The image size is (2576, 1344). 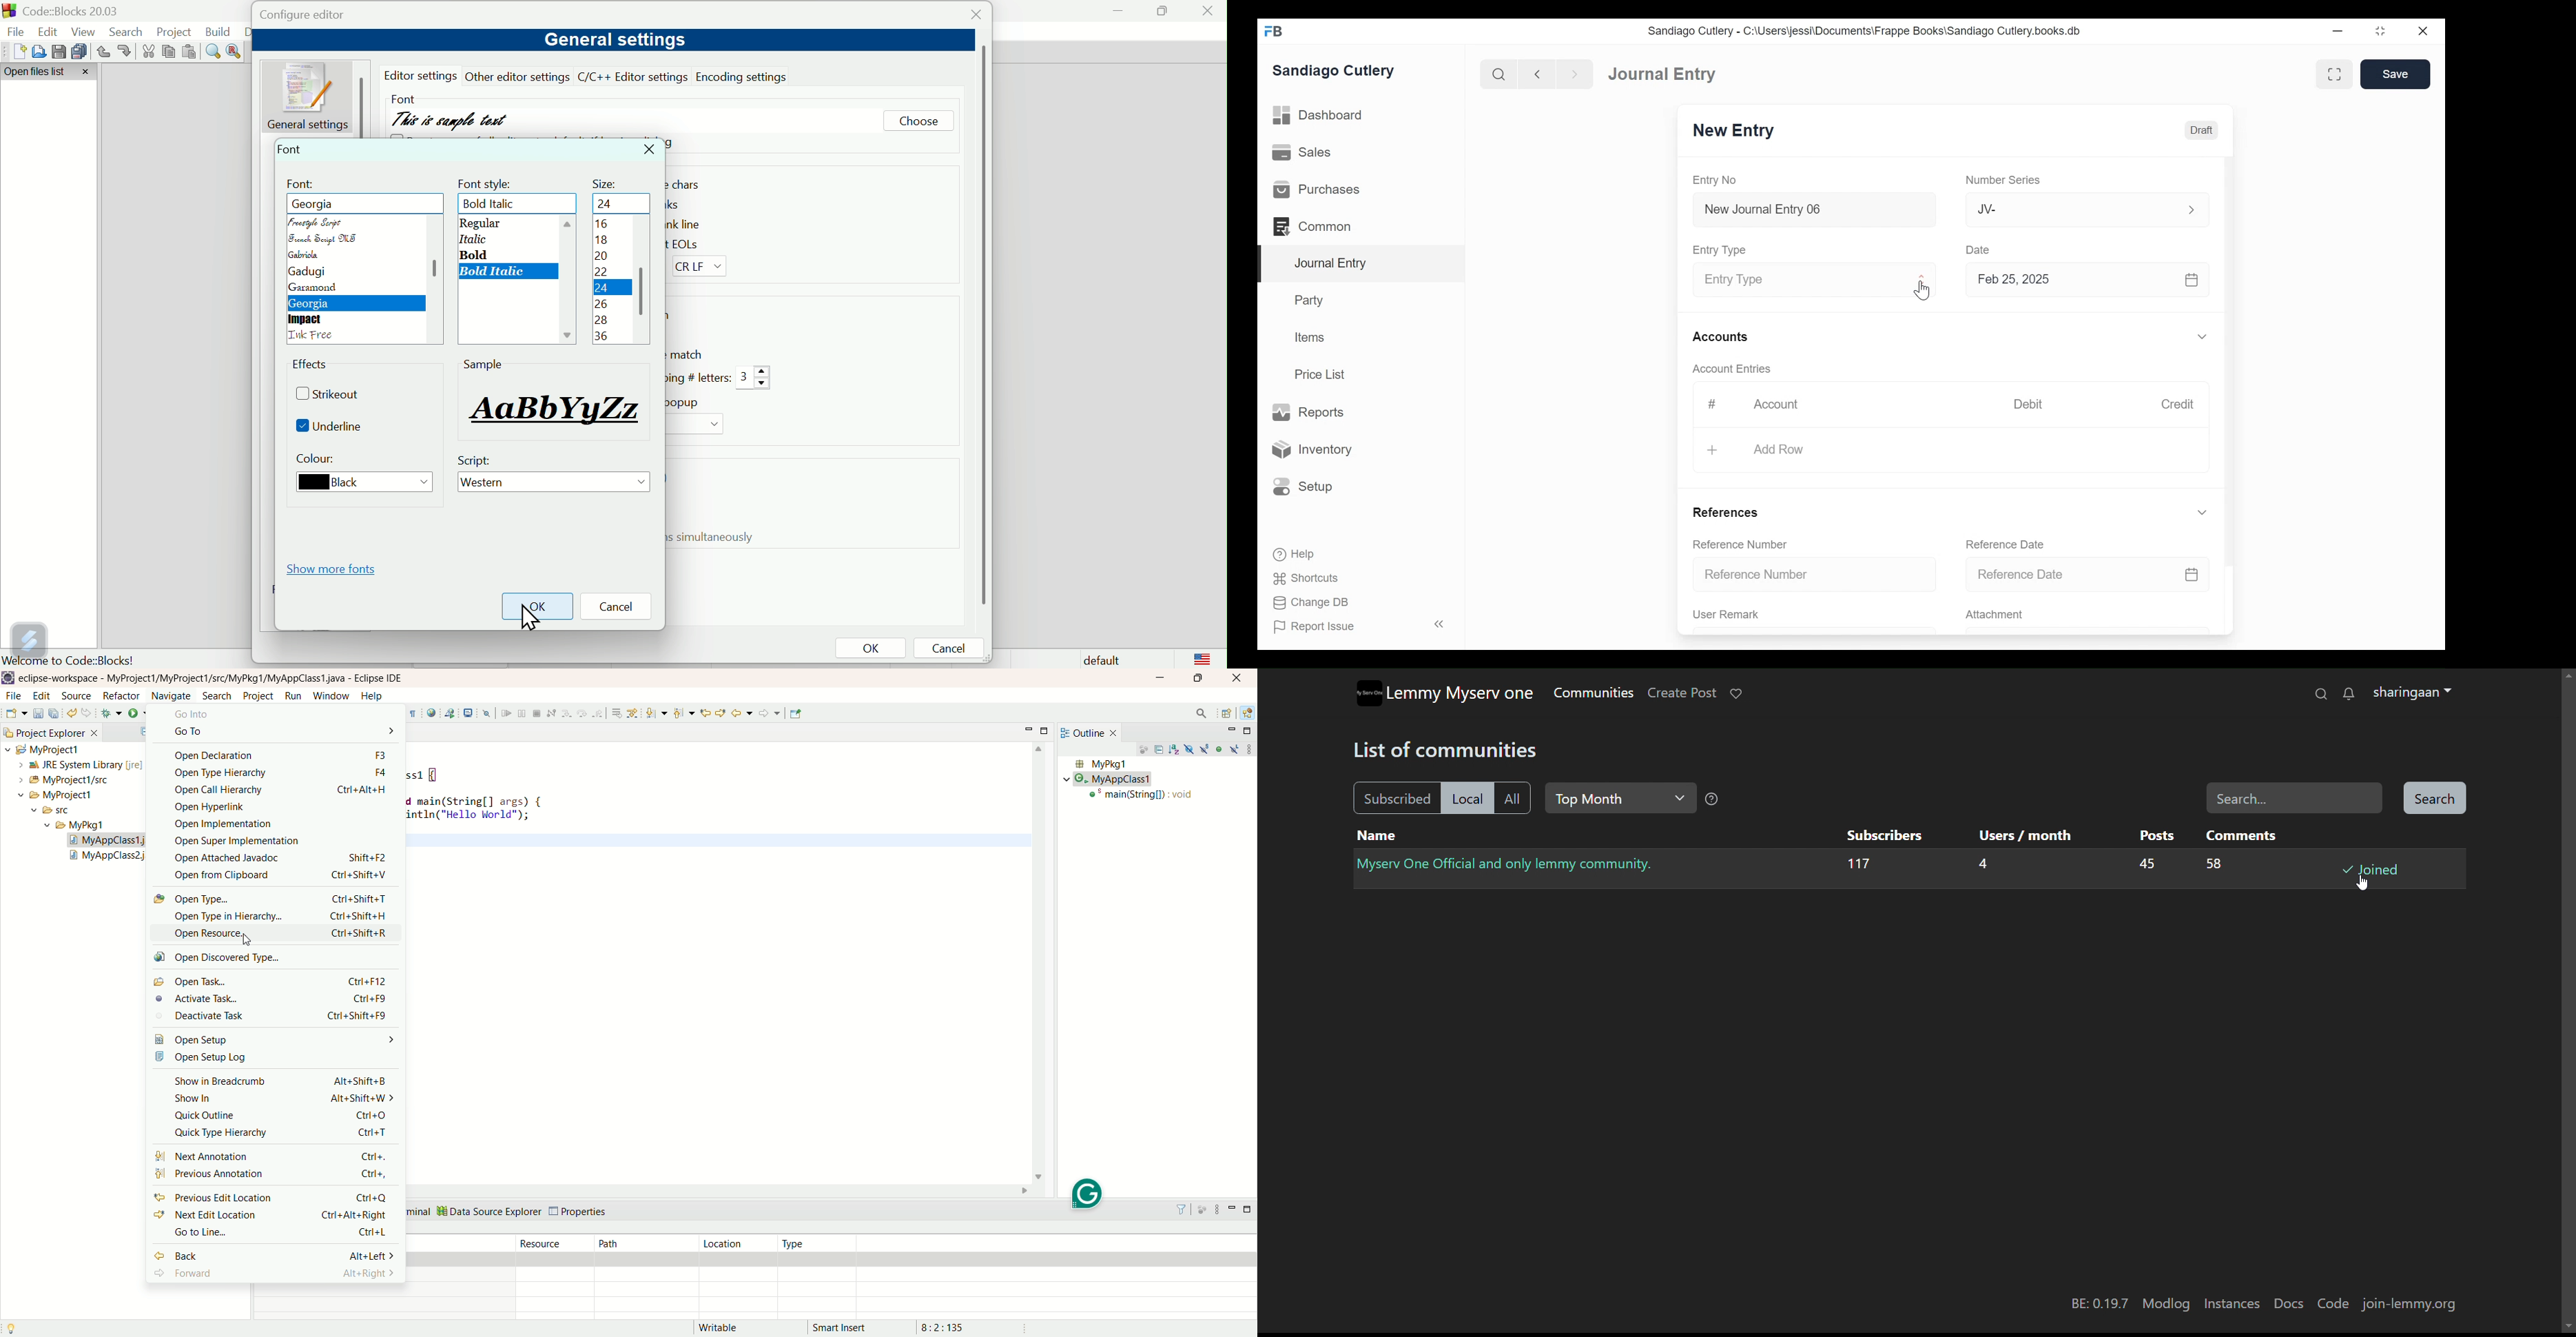 I want to click on Close, so click(x=1209, y=14).